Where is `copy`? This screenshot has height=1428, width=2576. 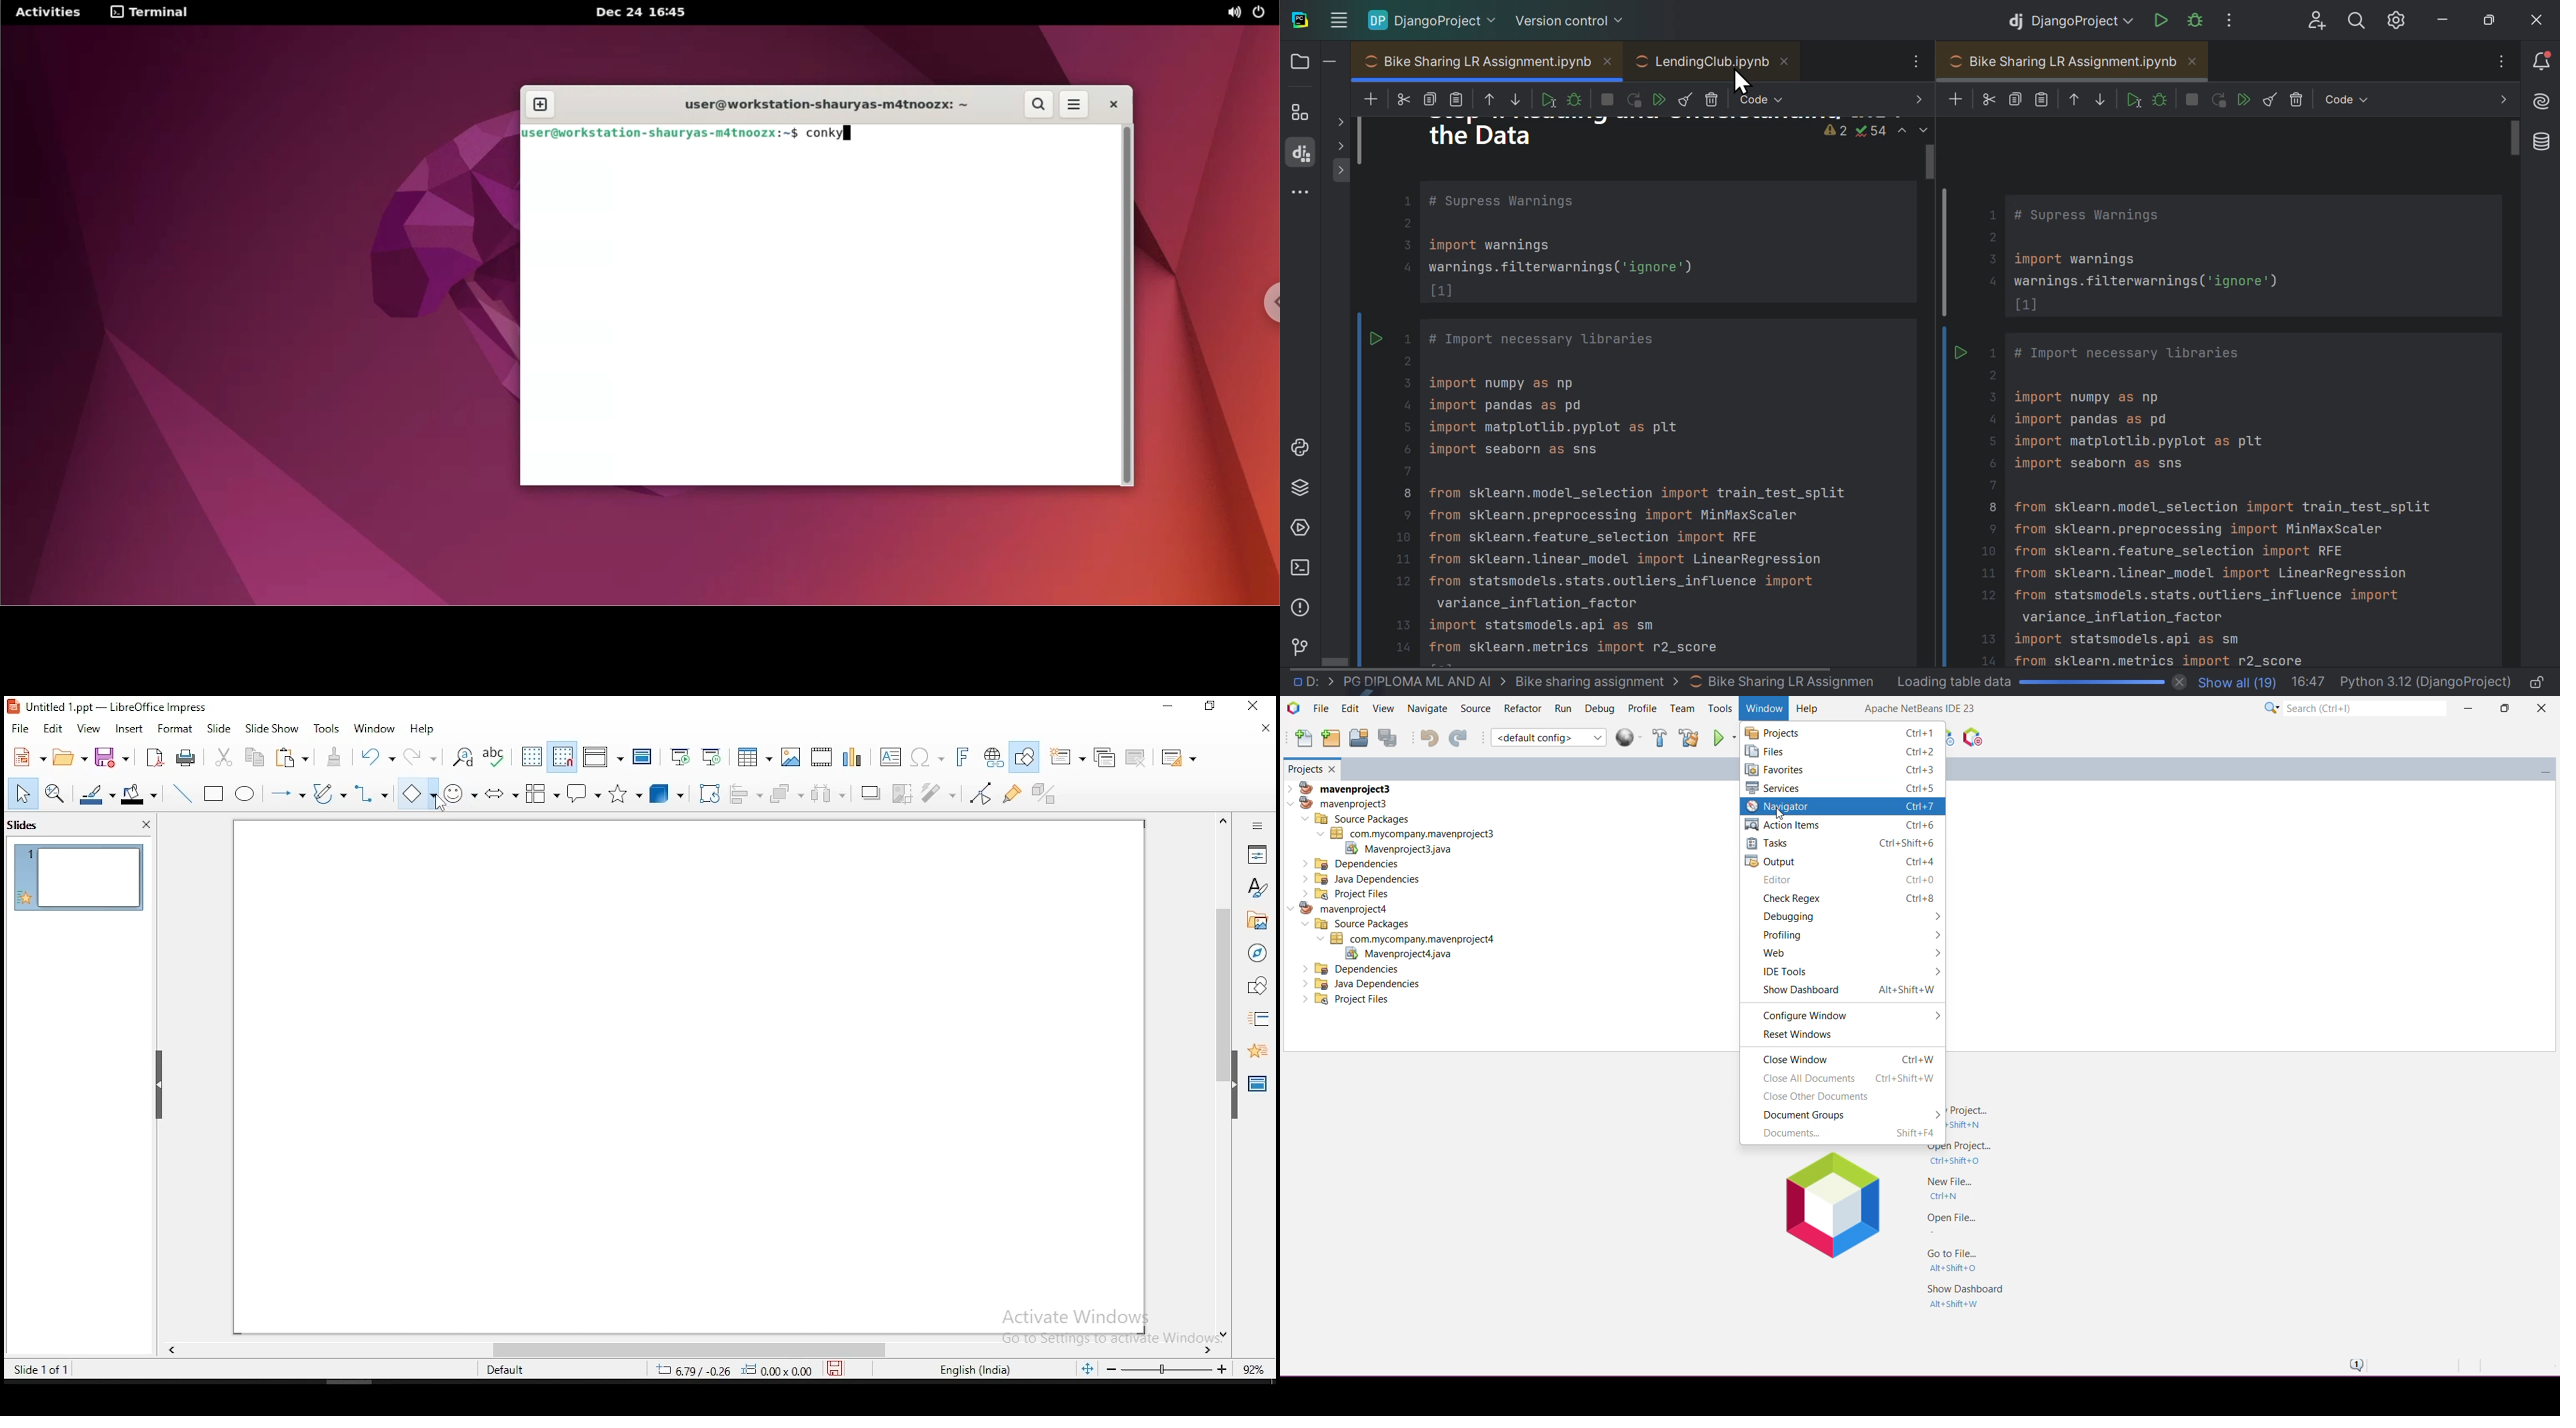
copy is located at coordinates (1431, 95).